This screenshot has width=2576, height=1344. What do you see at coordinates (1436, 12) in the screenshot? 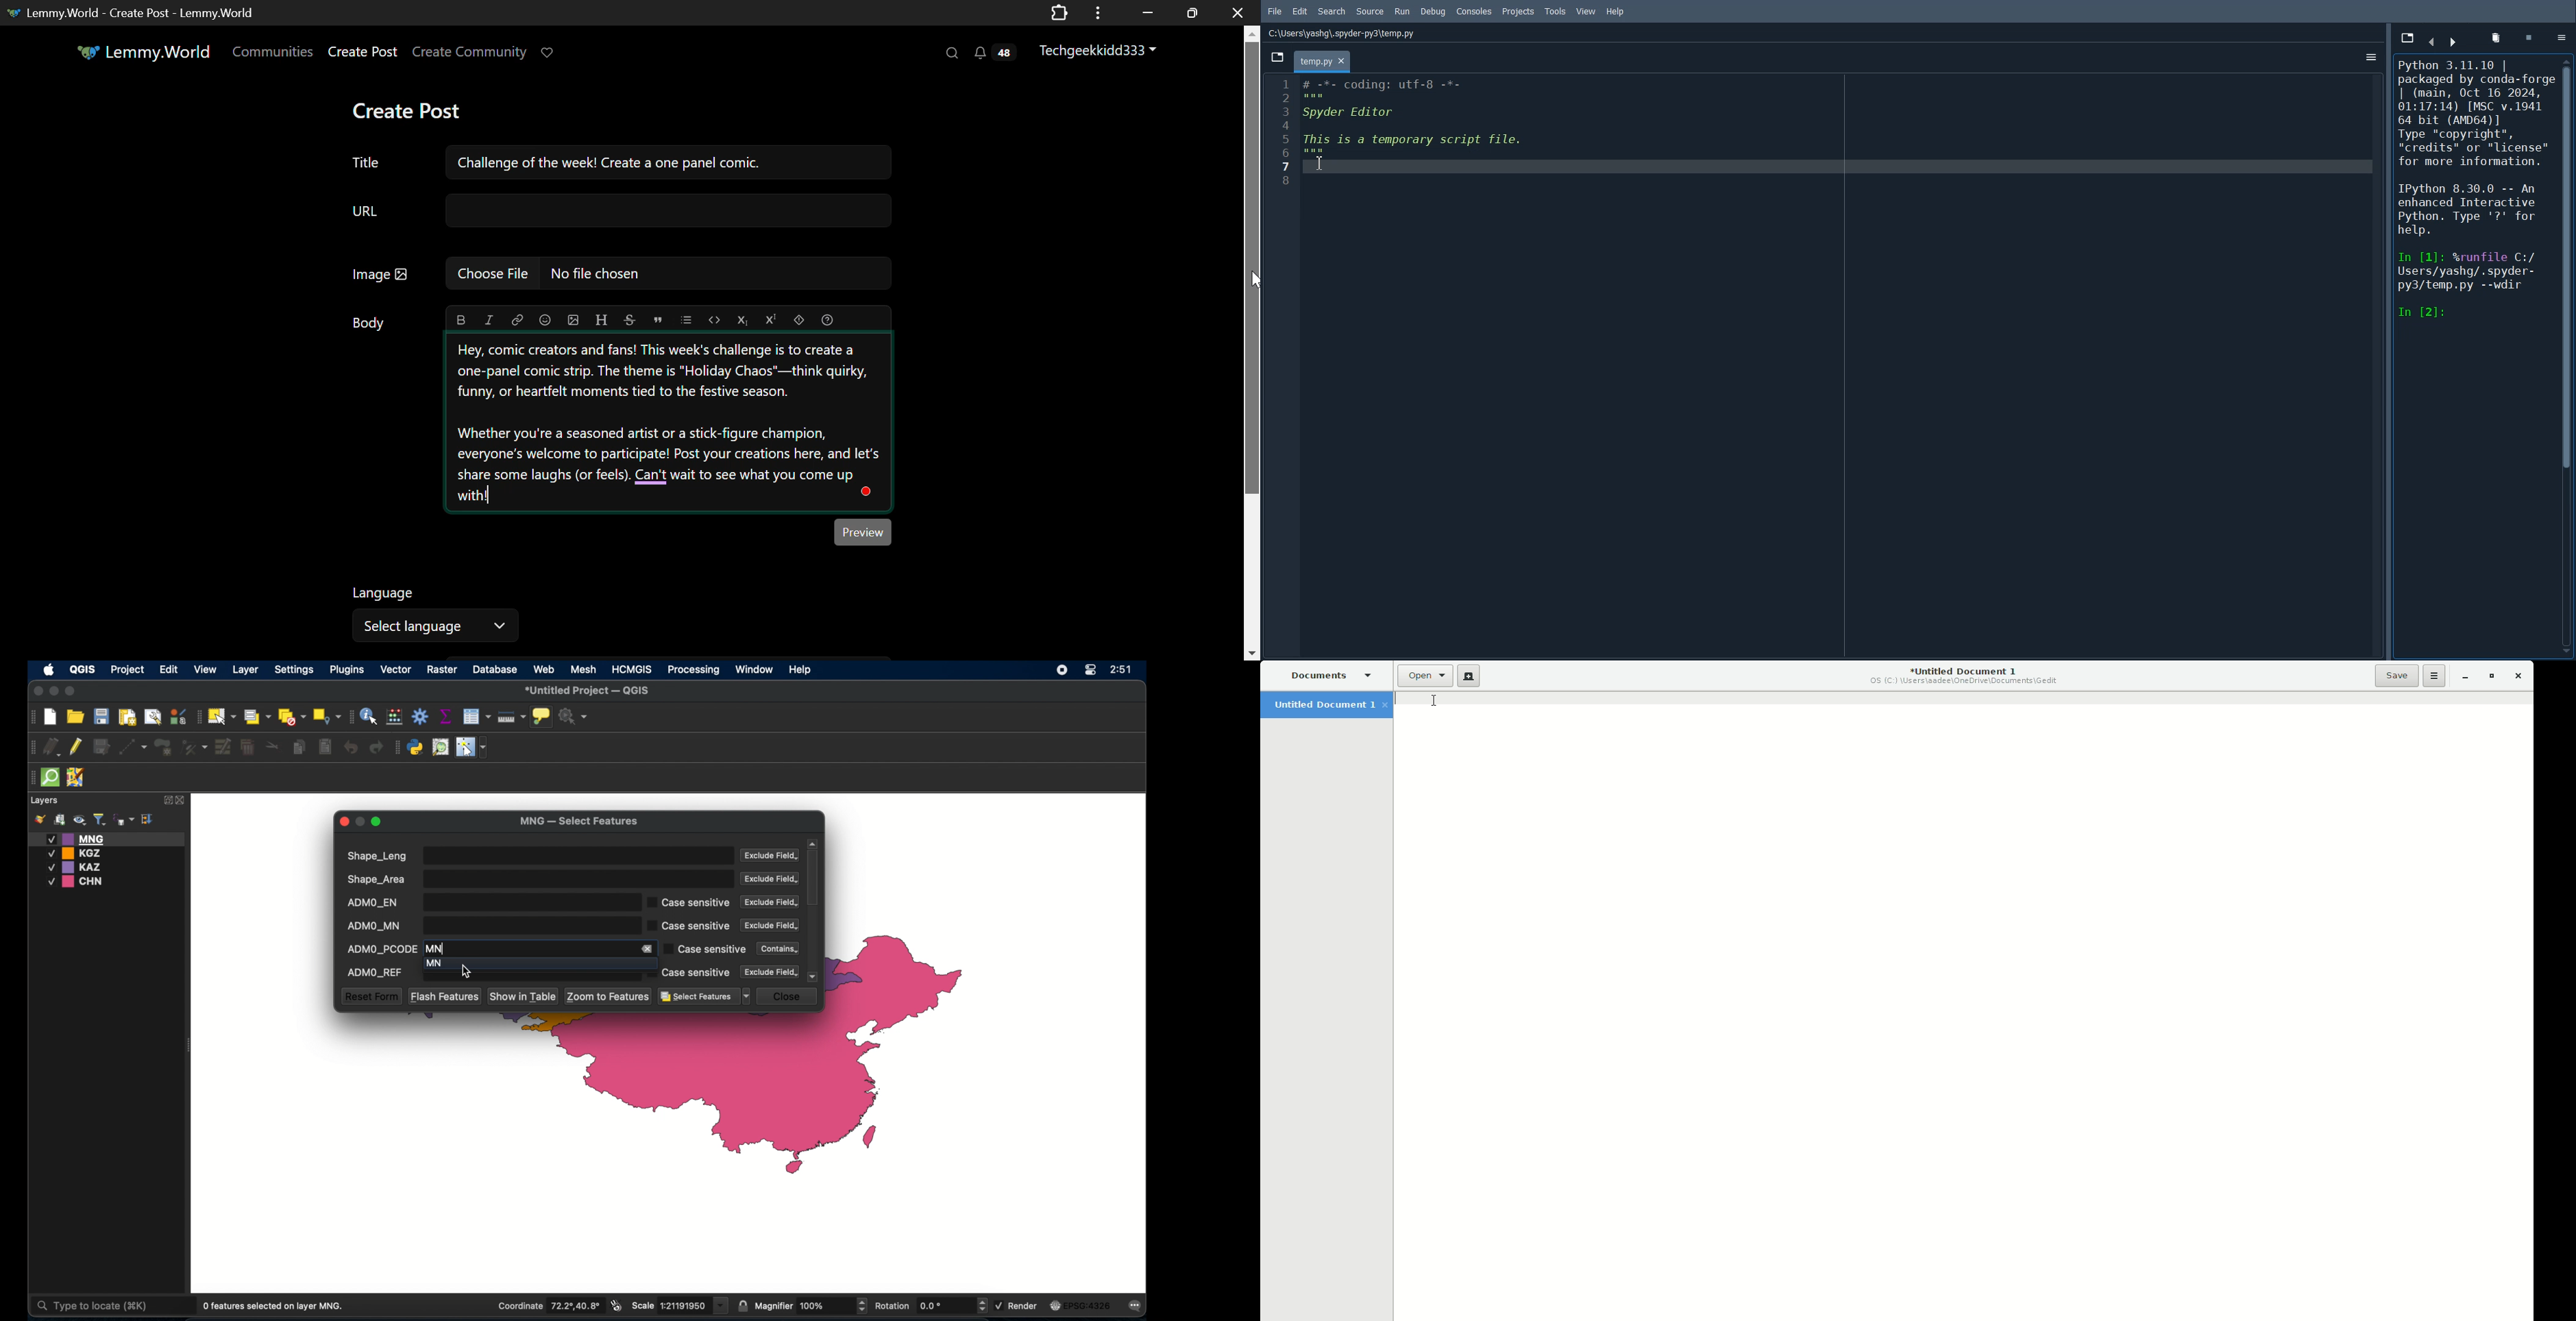
I see `Debug` at bounding box center [1436, 12].